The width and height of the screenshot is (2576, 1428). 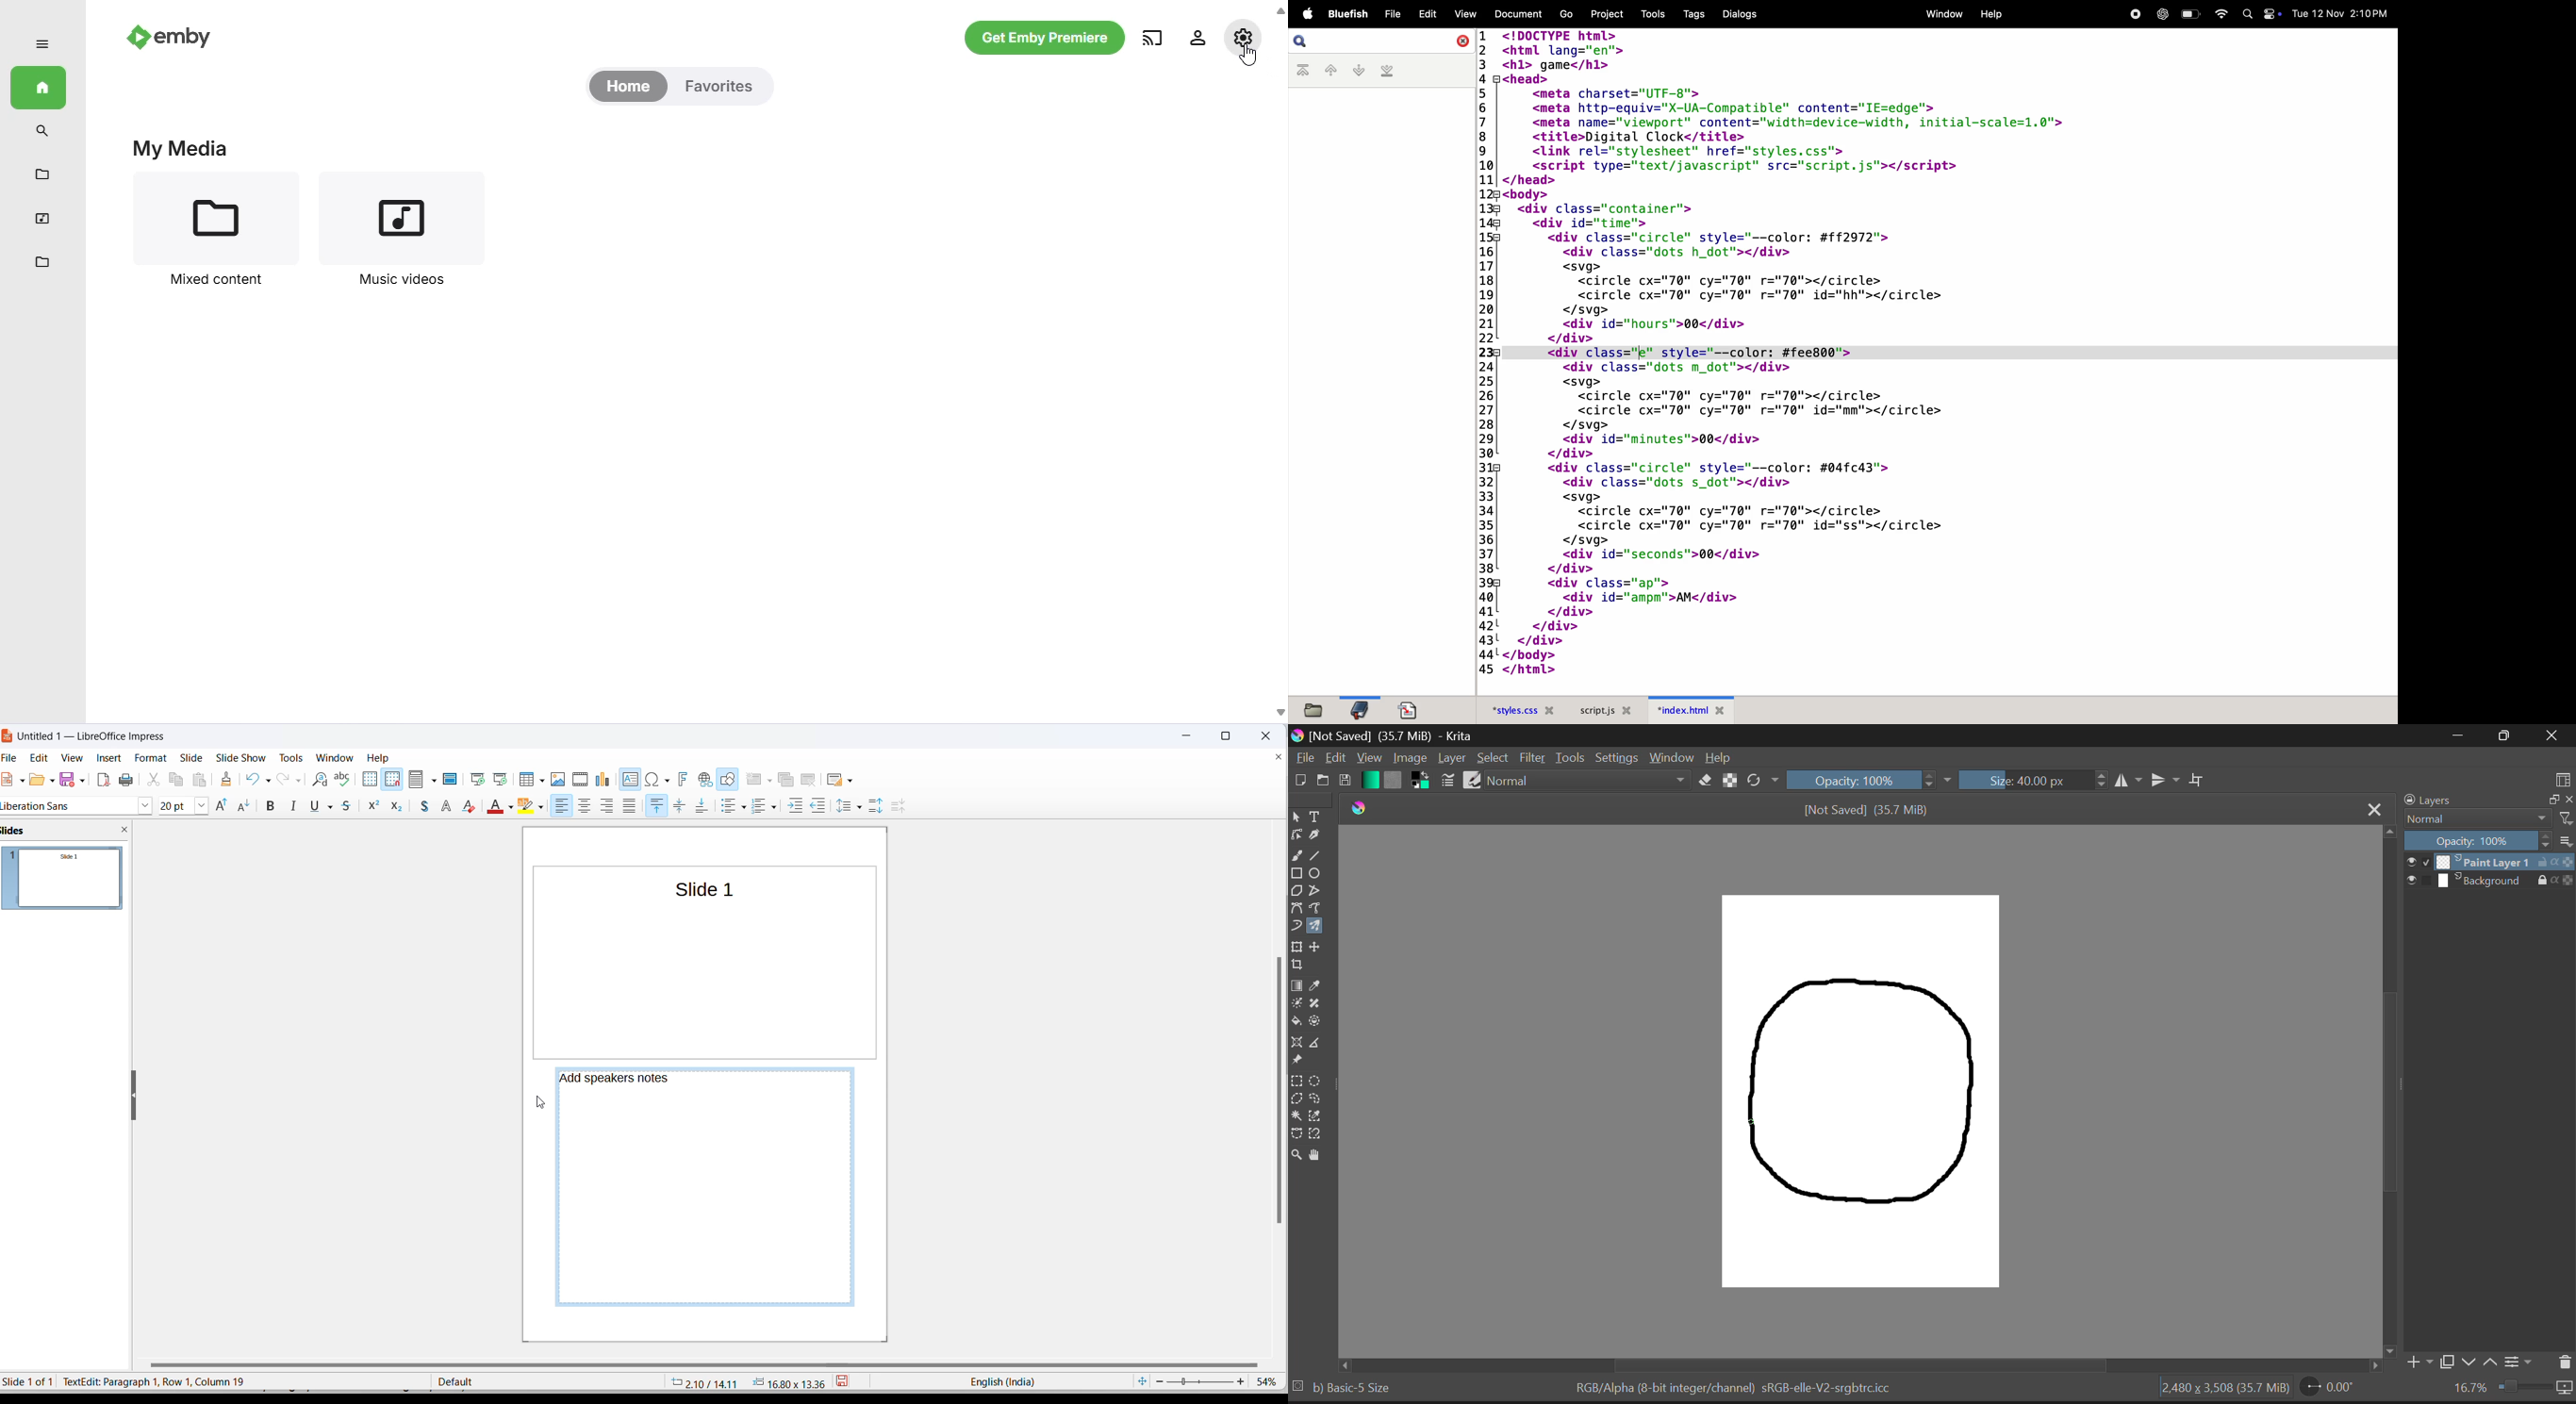 I want to click on filters, so click(x=665, y=807).